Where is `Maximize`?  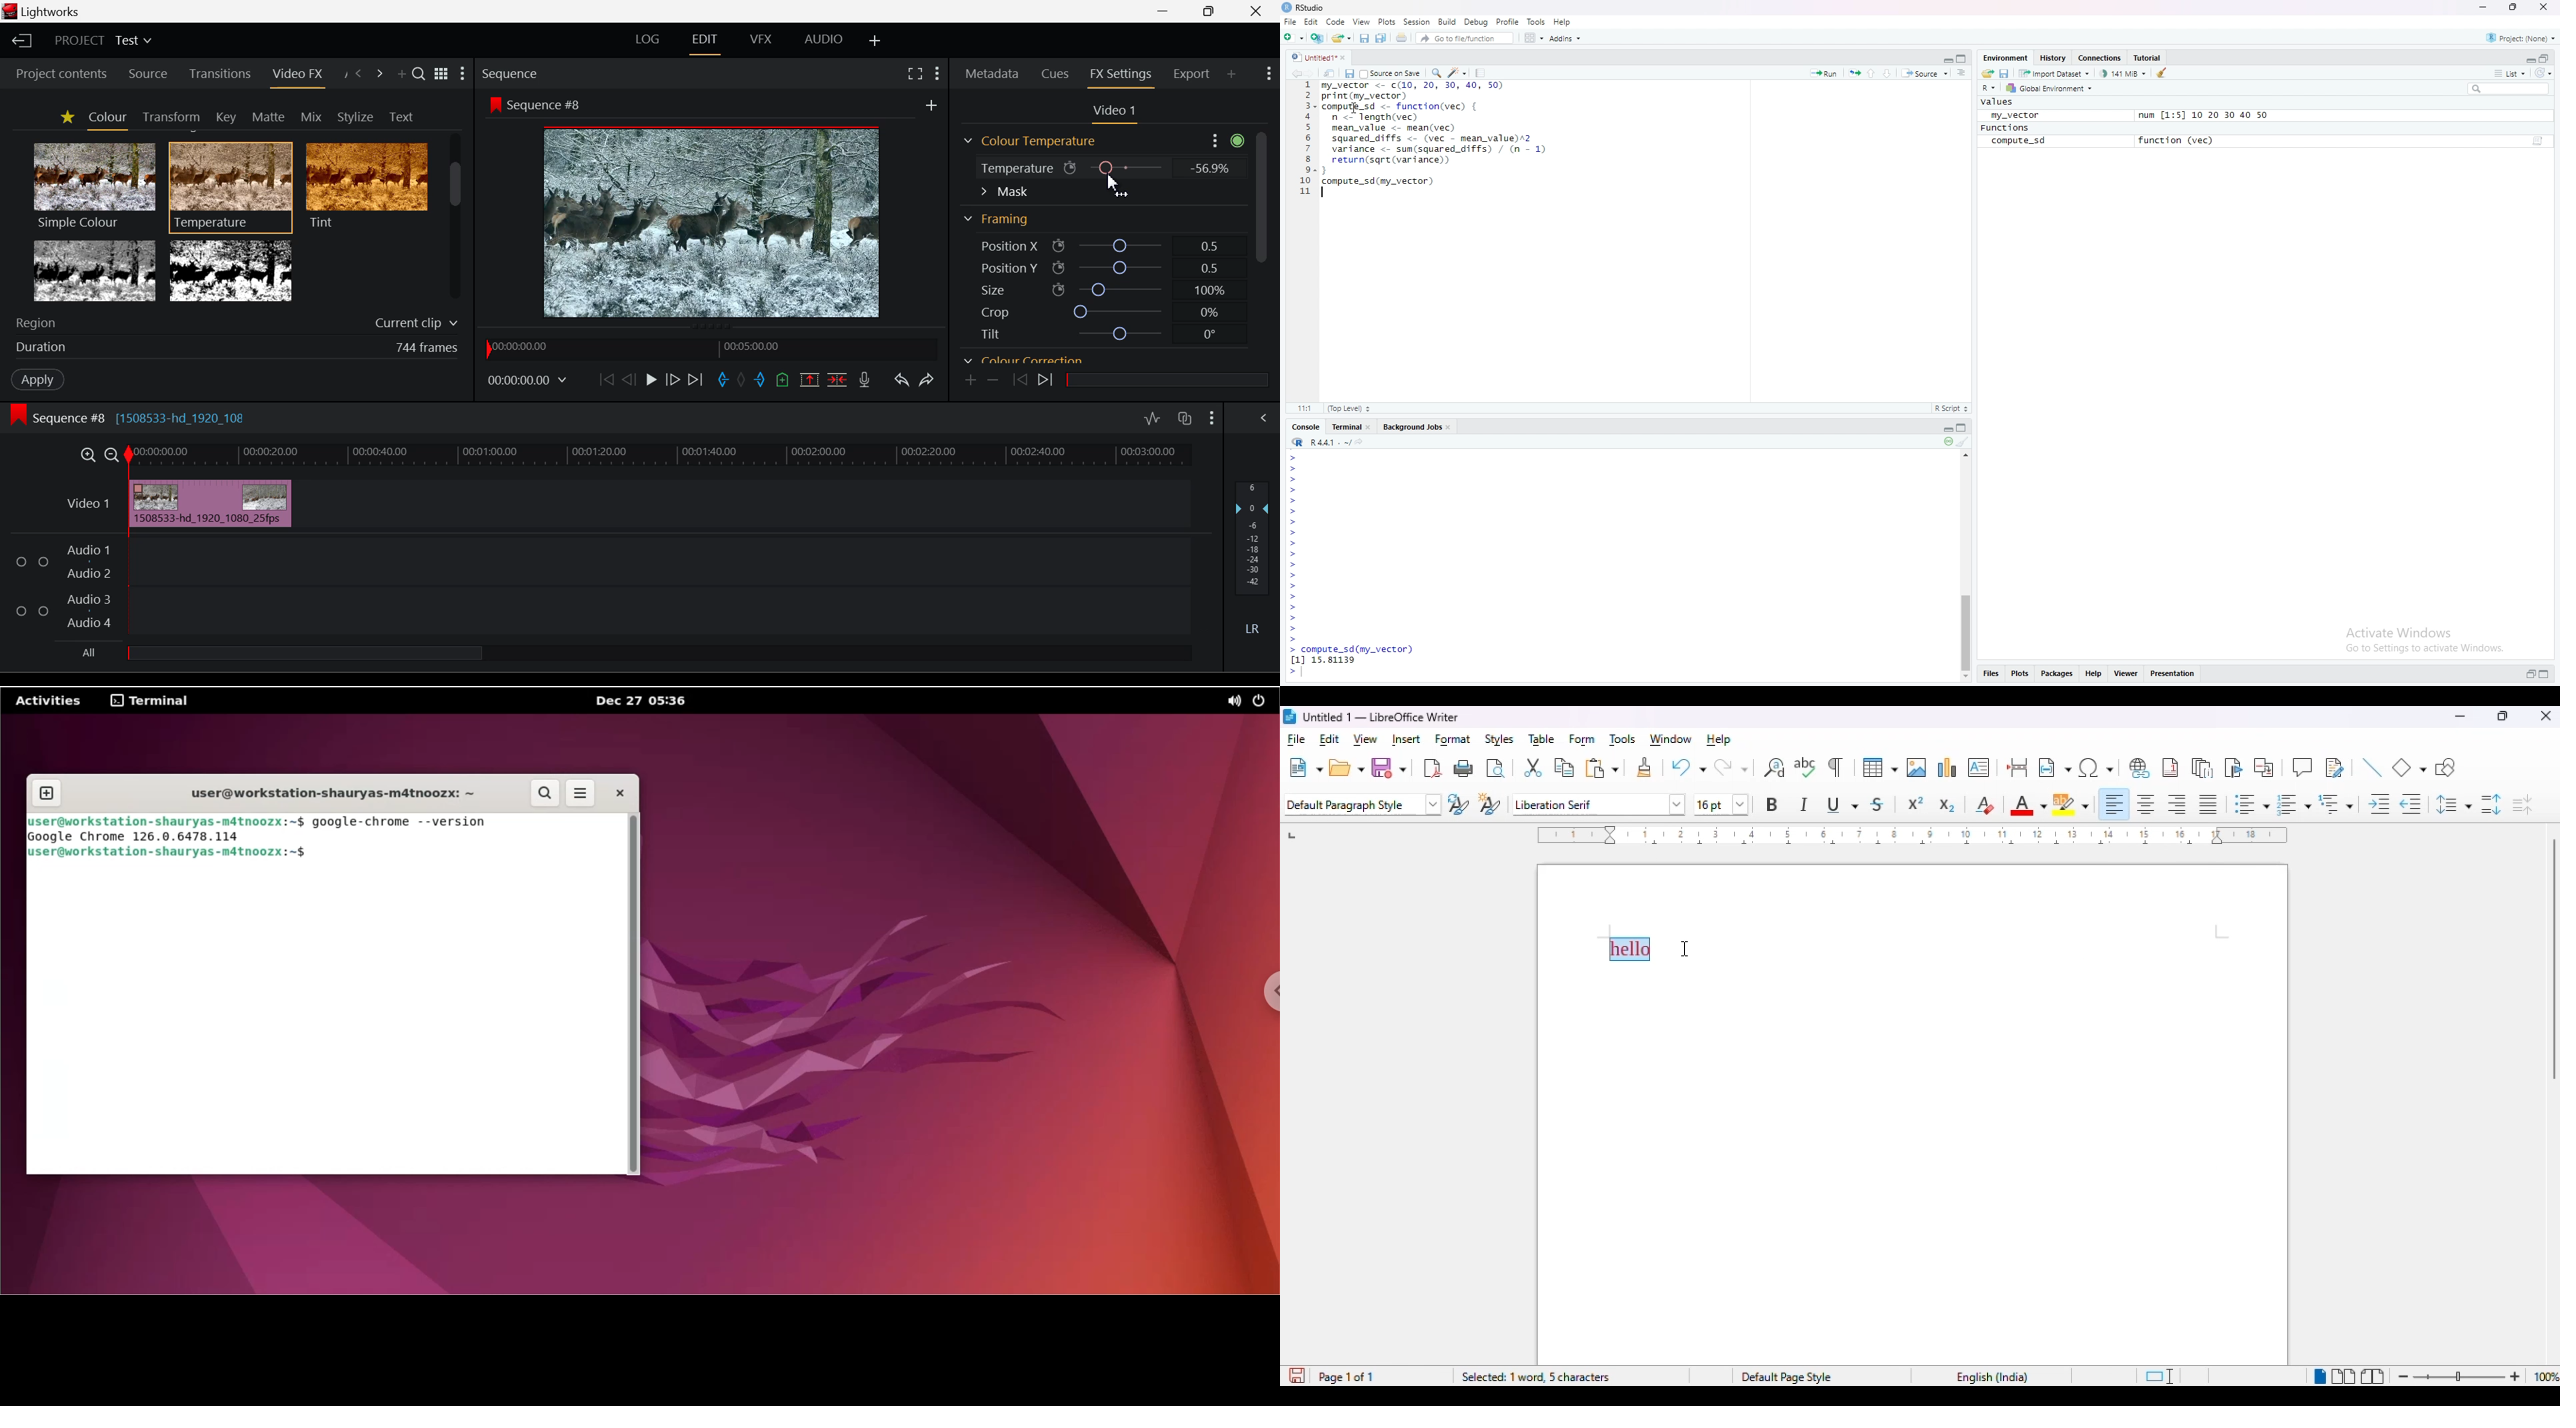
Maximize is located at coordinates (2544, 674).